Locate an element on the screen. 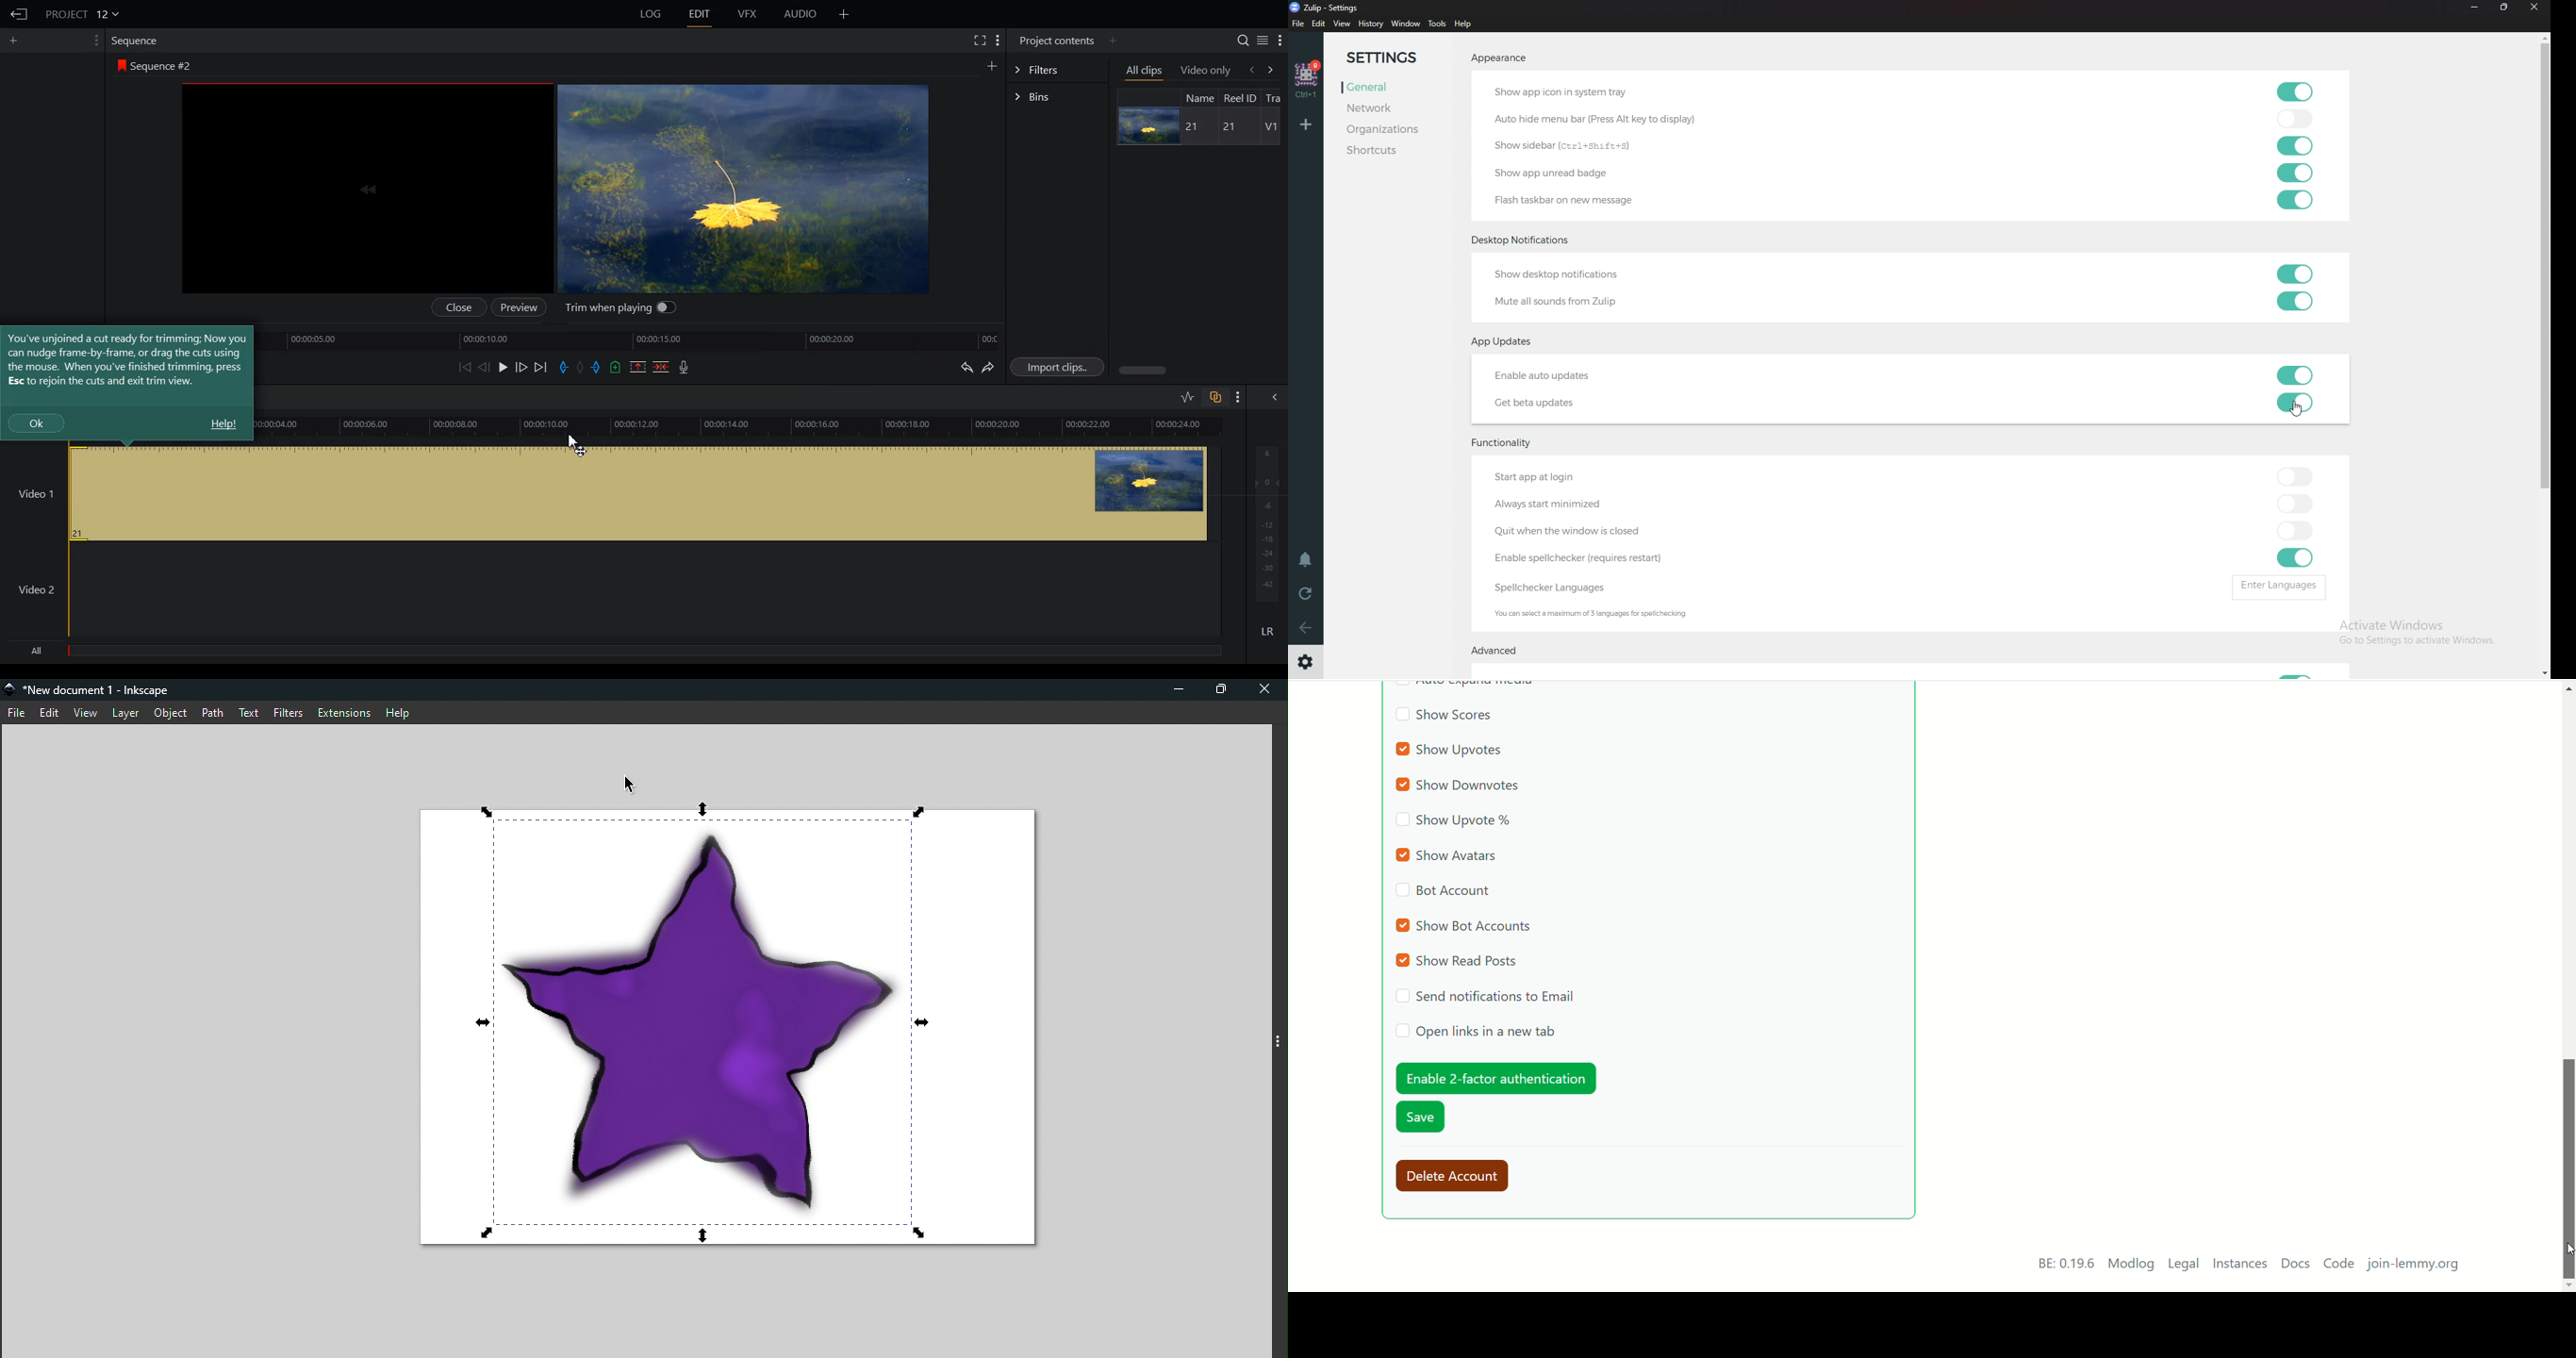  Enable do not disturb is located at coordinates (1304, 558).